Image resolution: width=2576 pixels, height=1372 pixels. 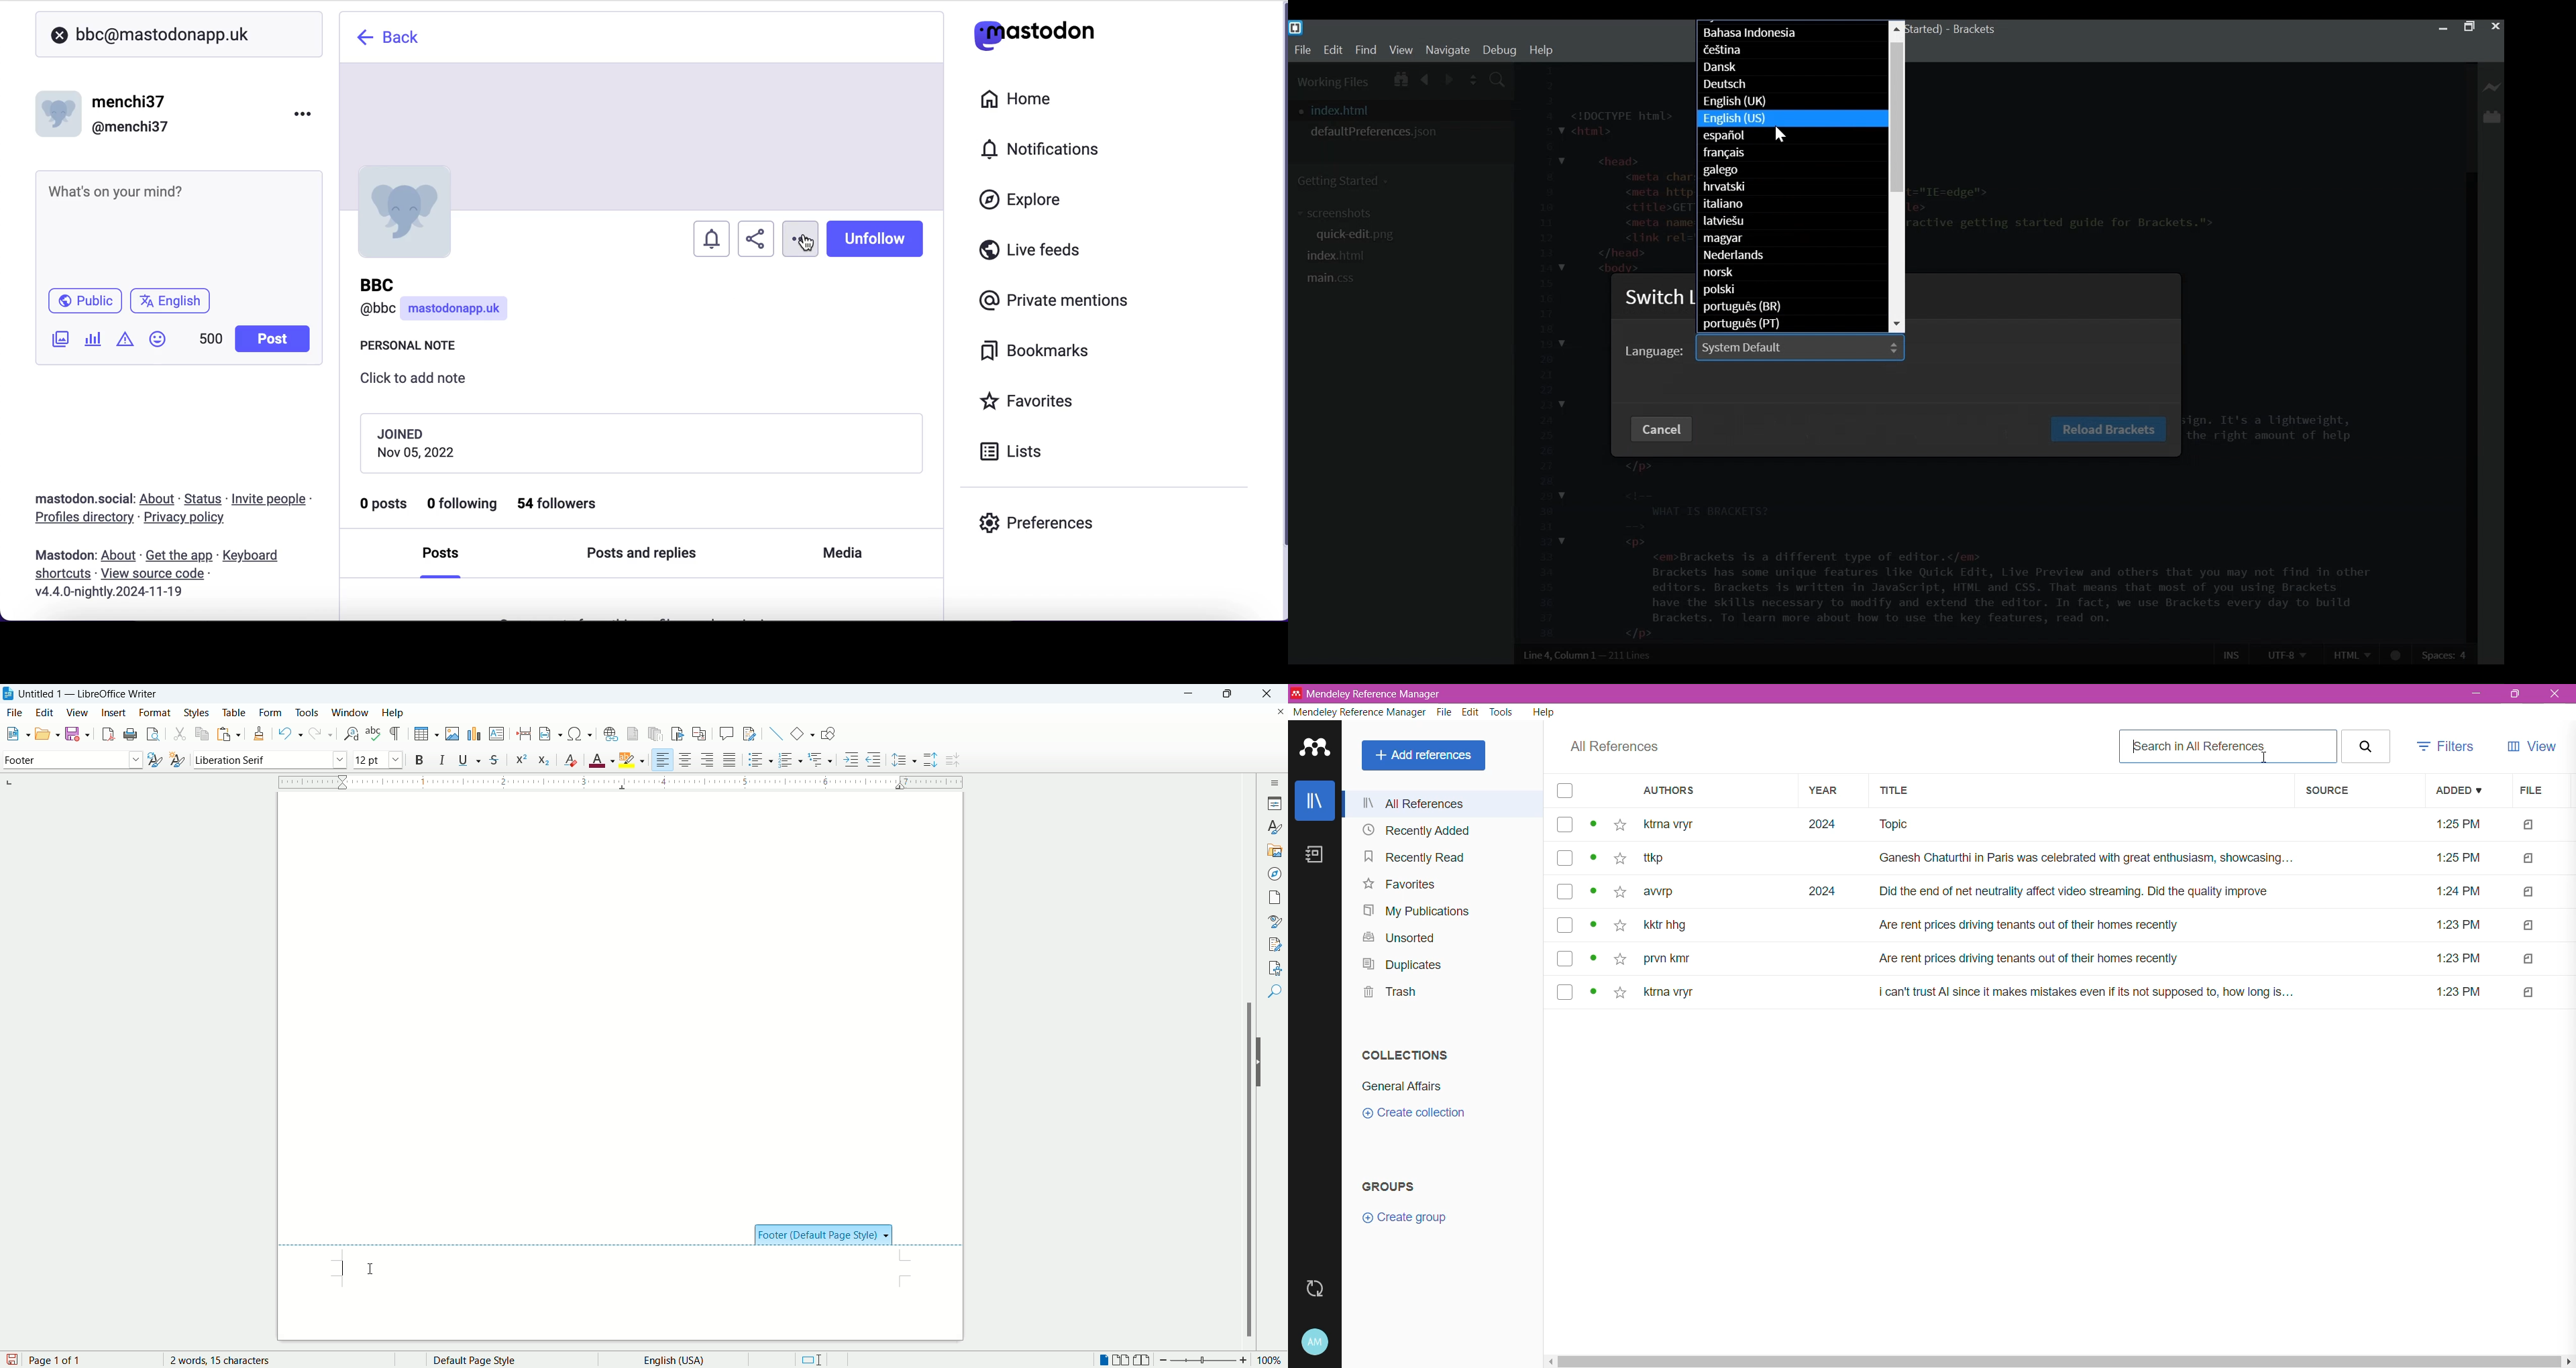 What do you see at coordinates (792, 760) in the screenshot?
I see `ordered list` at bounding box center [792, 760].